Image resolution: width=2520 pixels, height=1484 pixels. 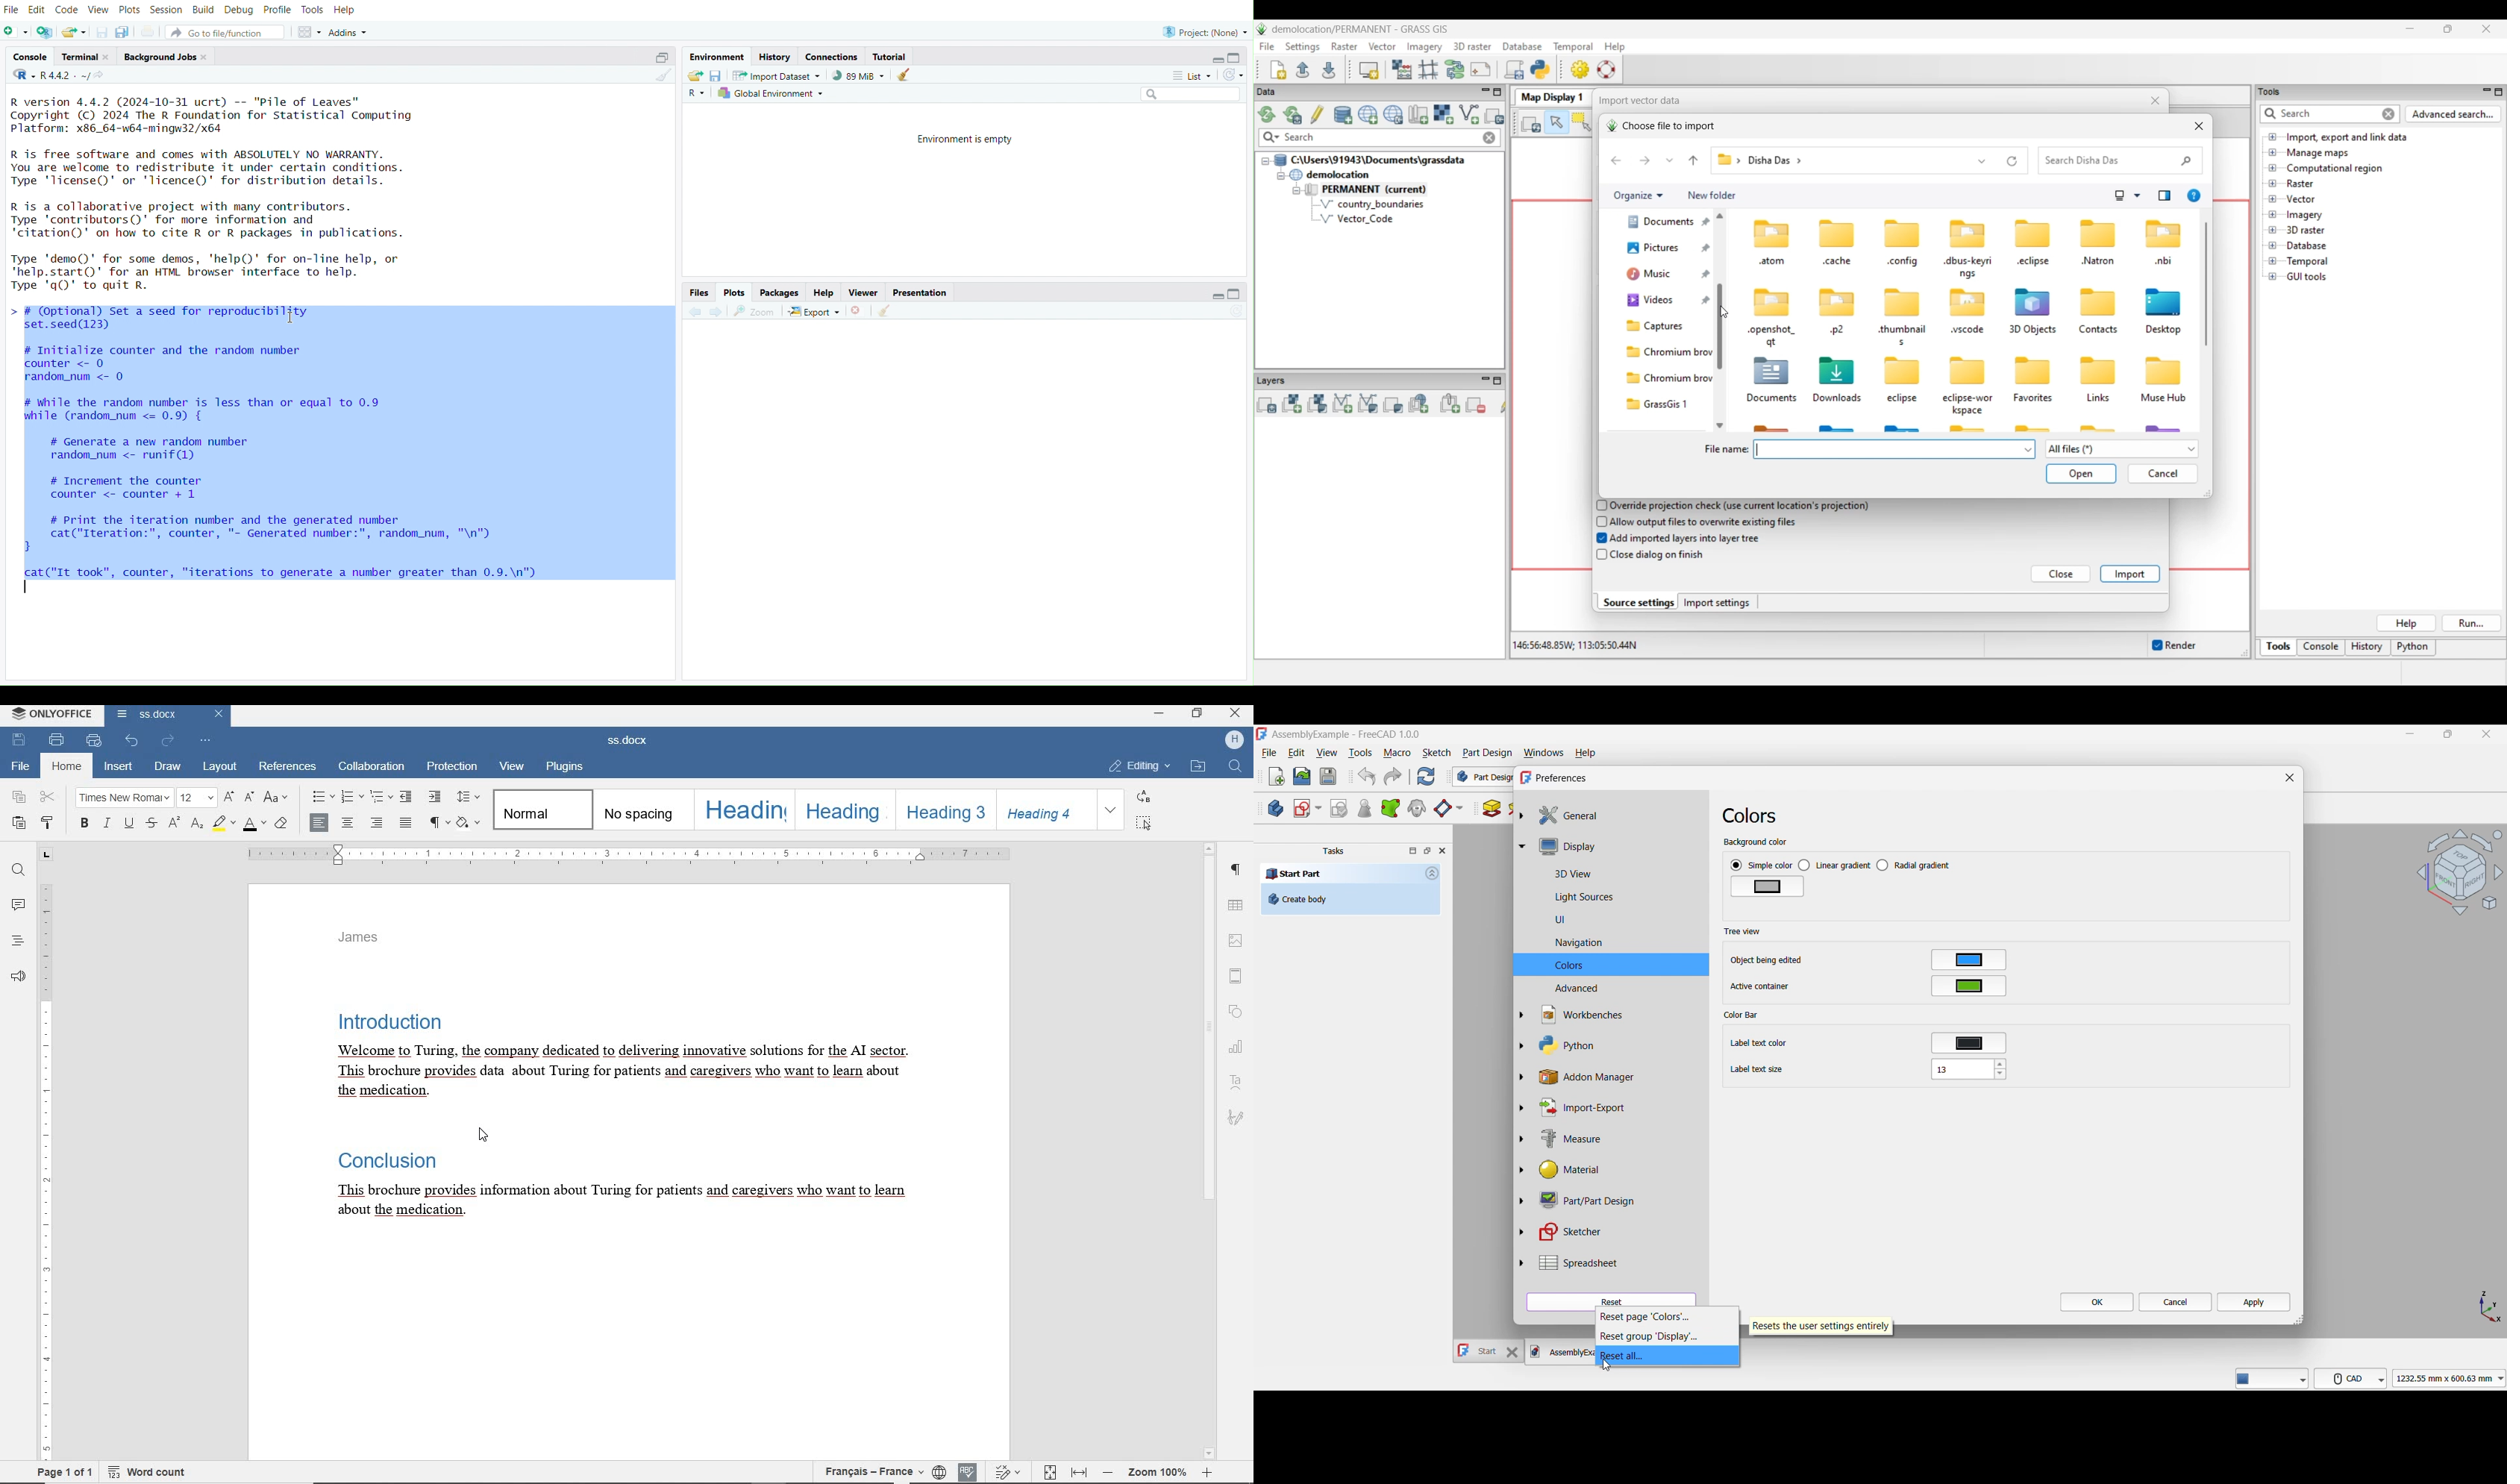 I want to click on Sketcher, so click(x=1564, y=1232).